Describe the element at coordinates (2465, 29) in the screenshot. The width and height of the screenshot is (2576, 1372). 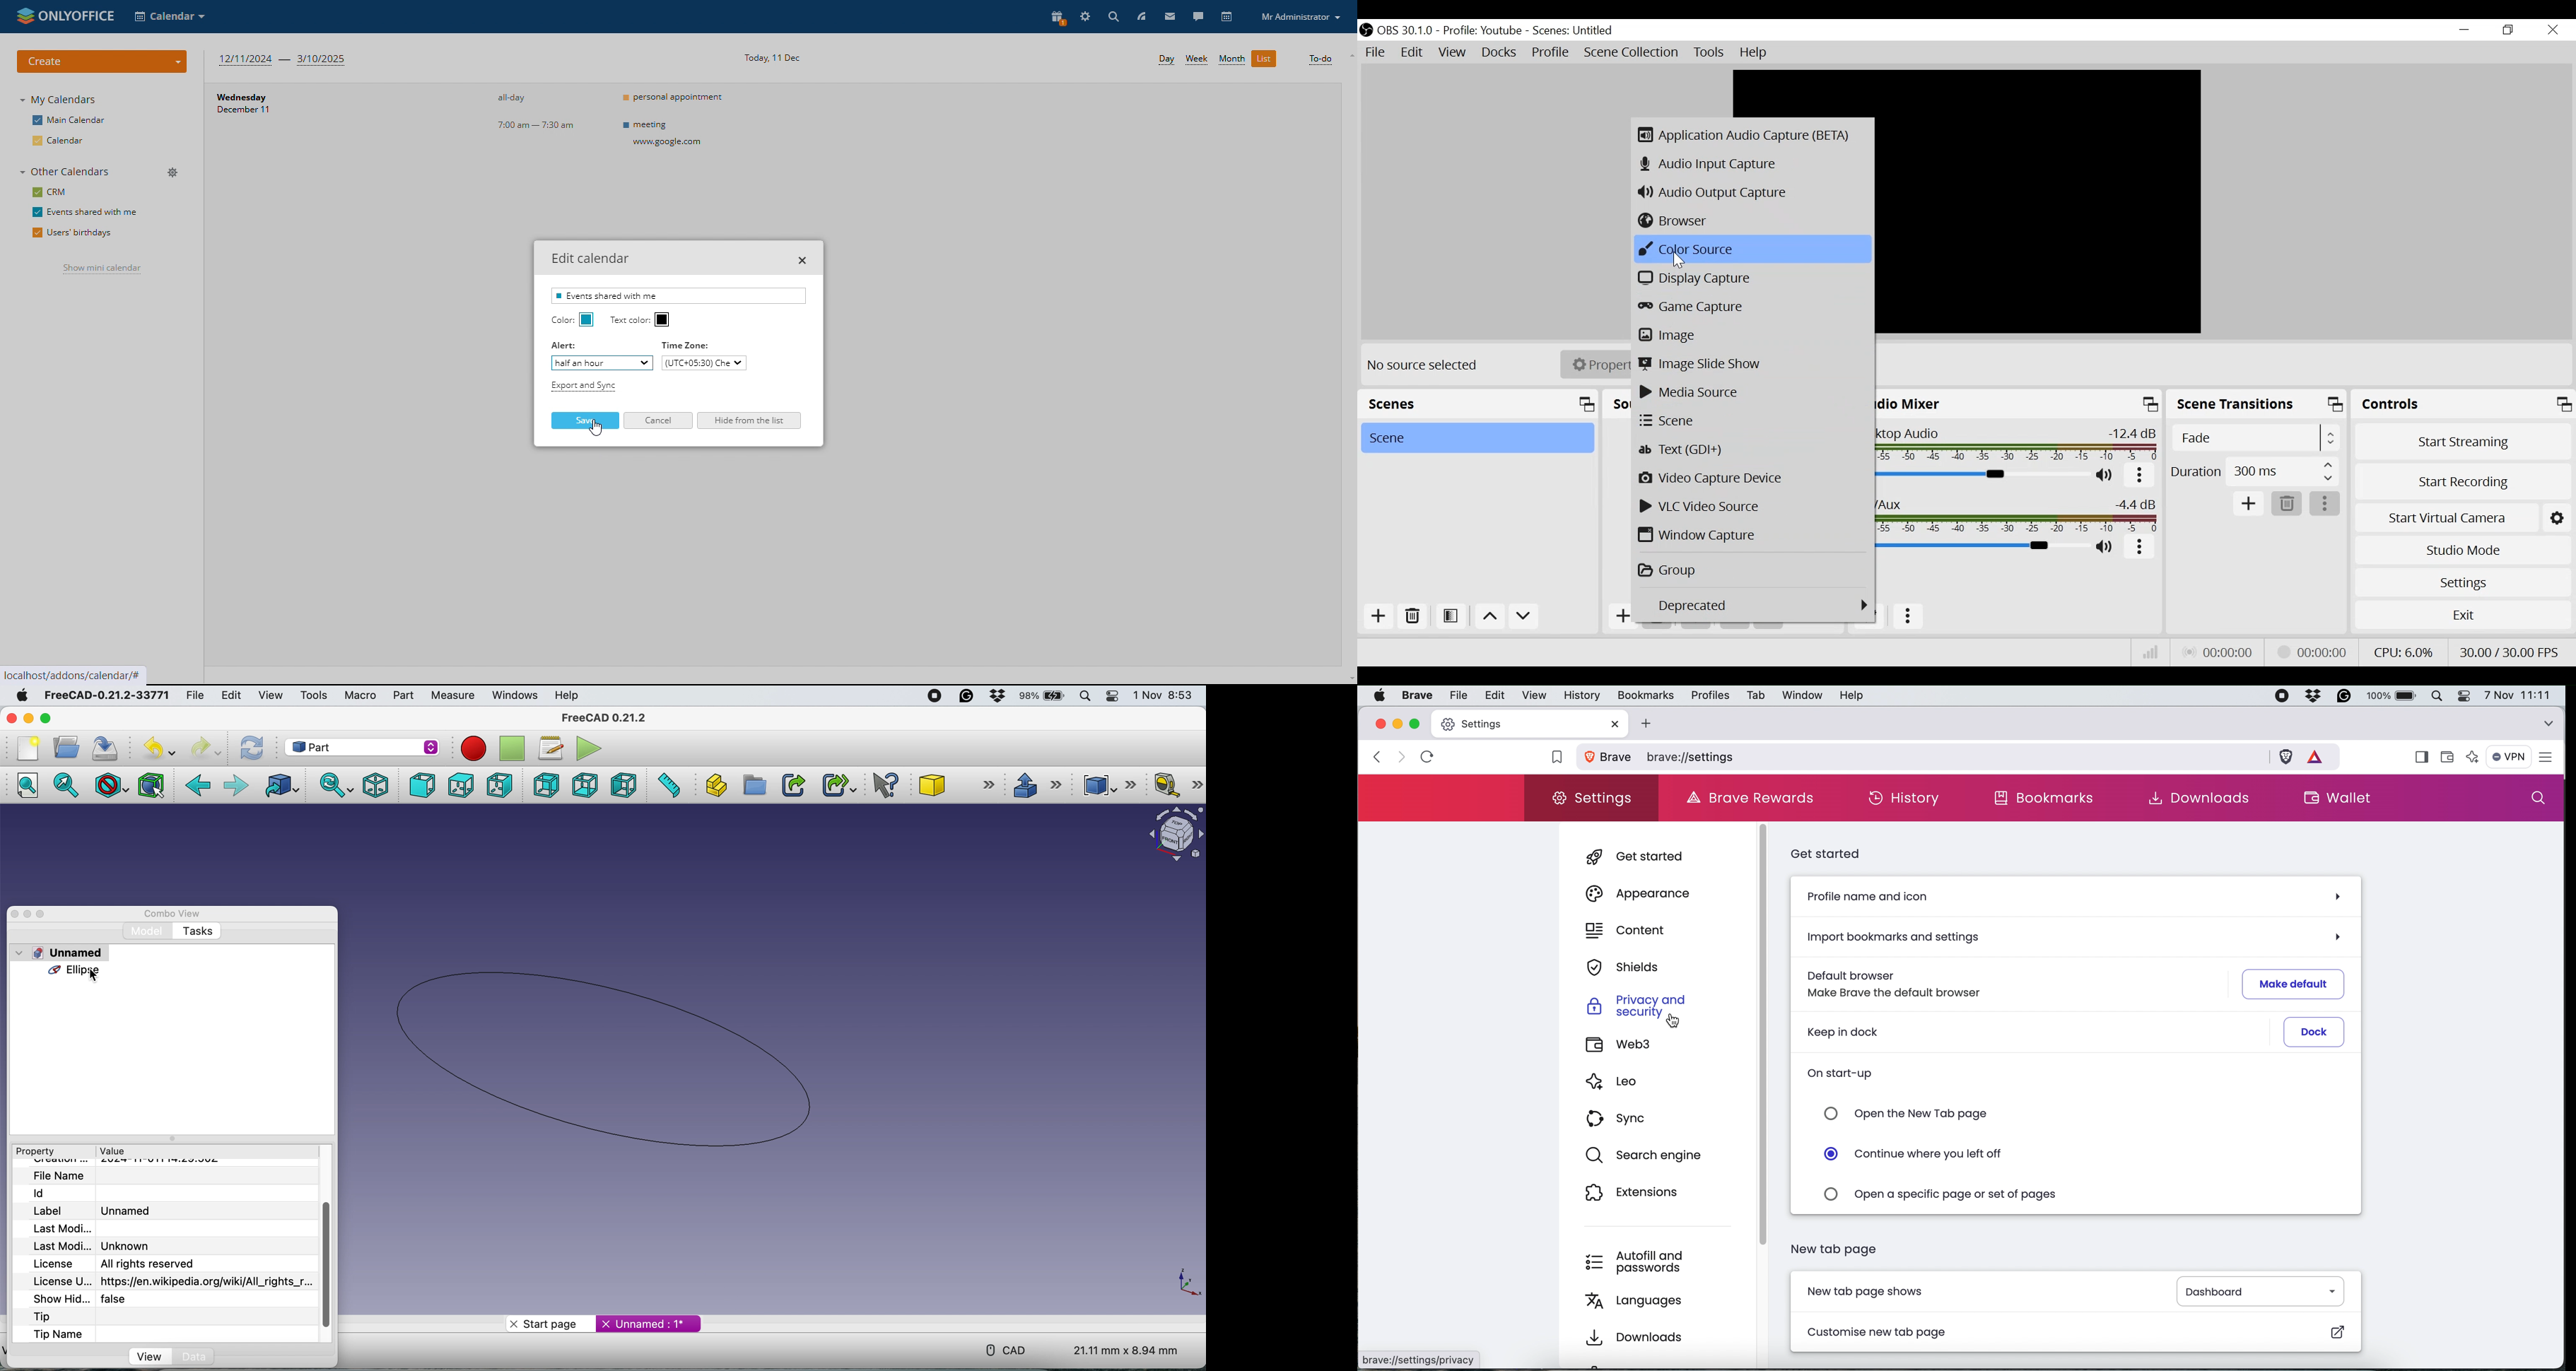
I see `minimize` at that location.